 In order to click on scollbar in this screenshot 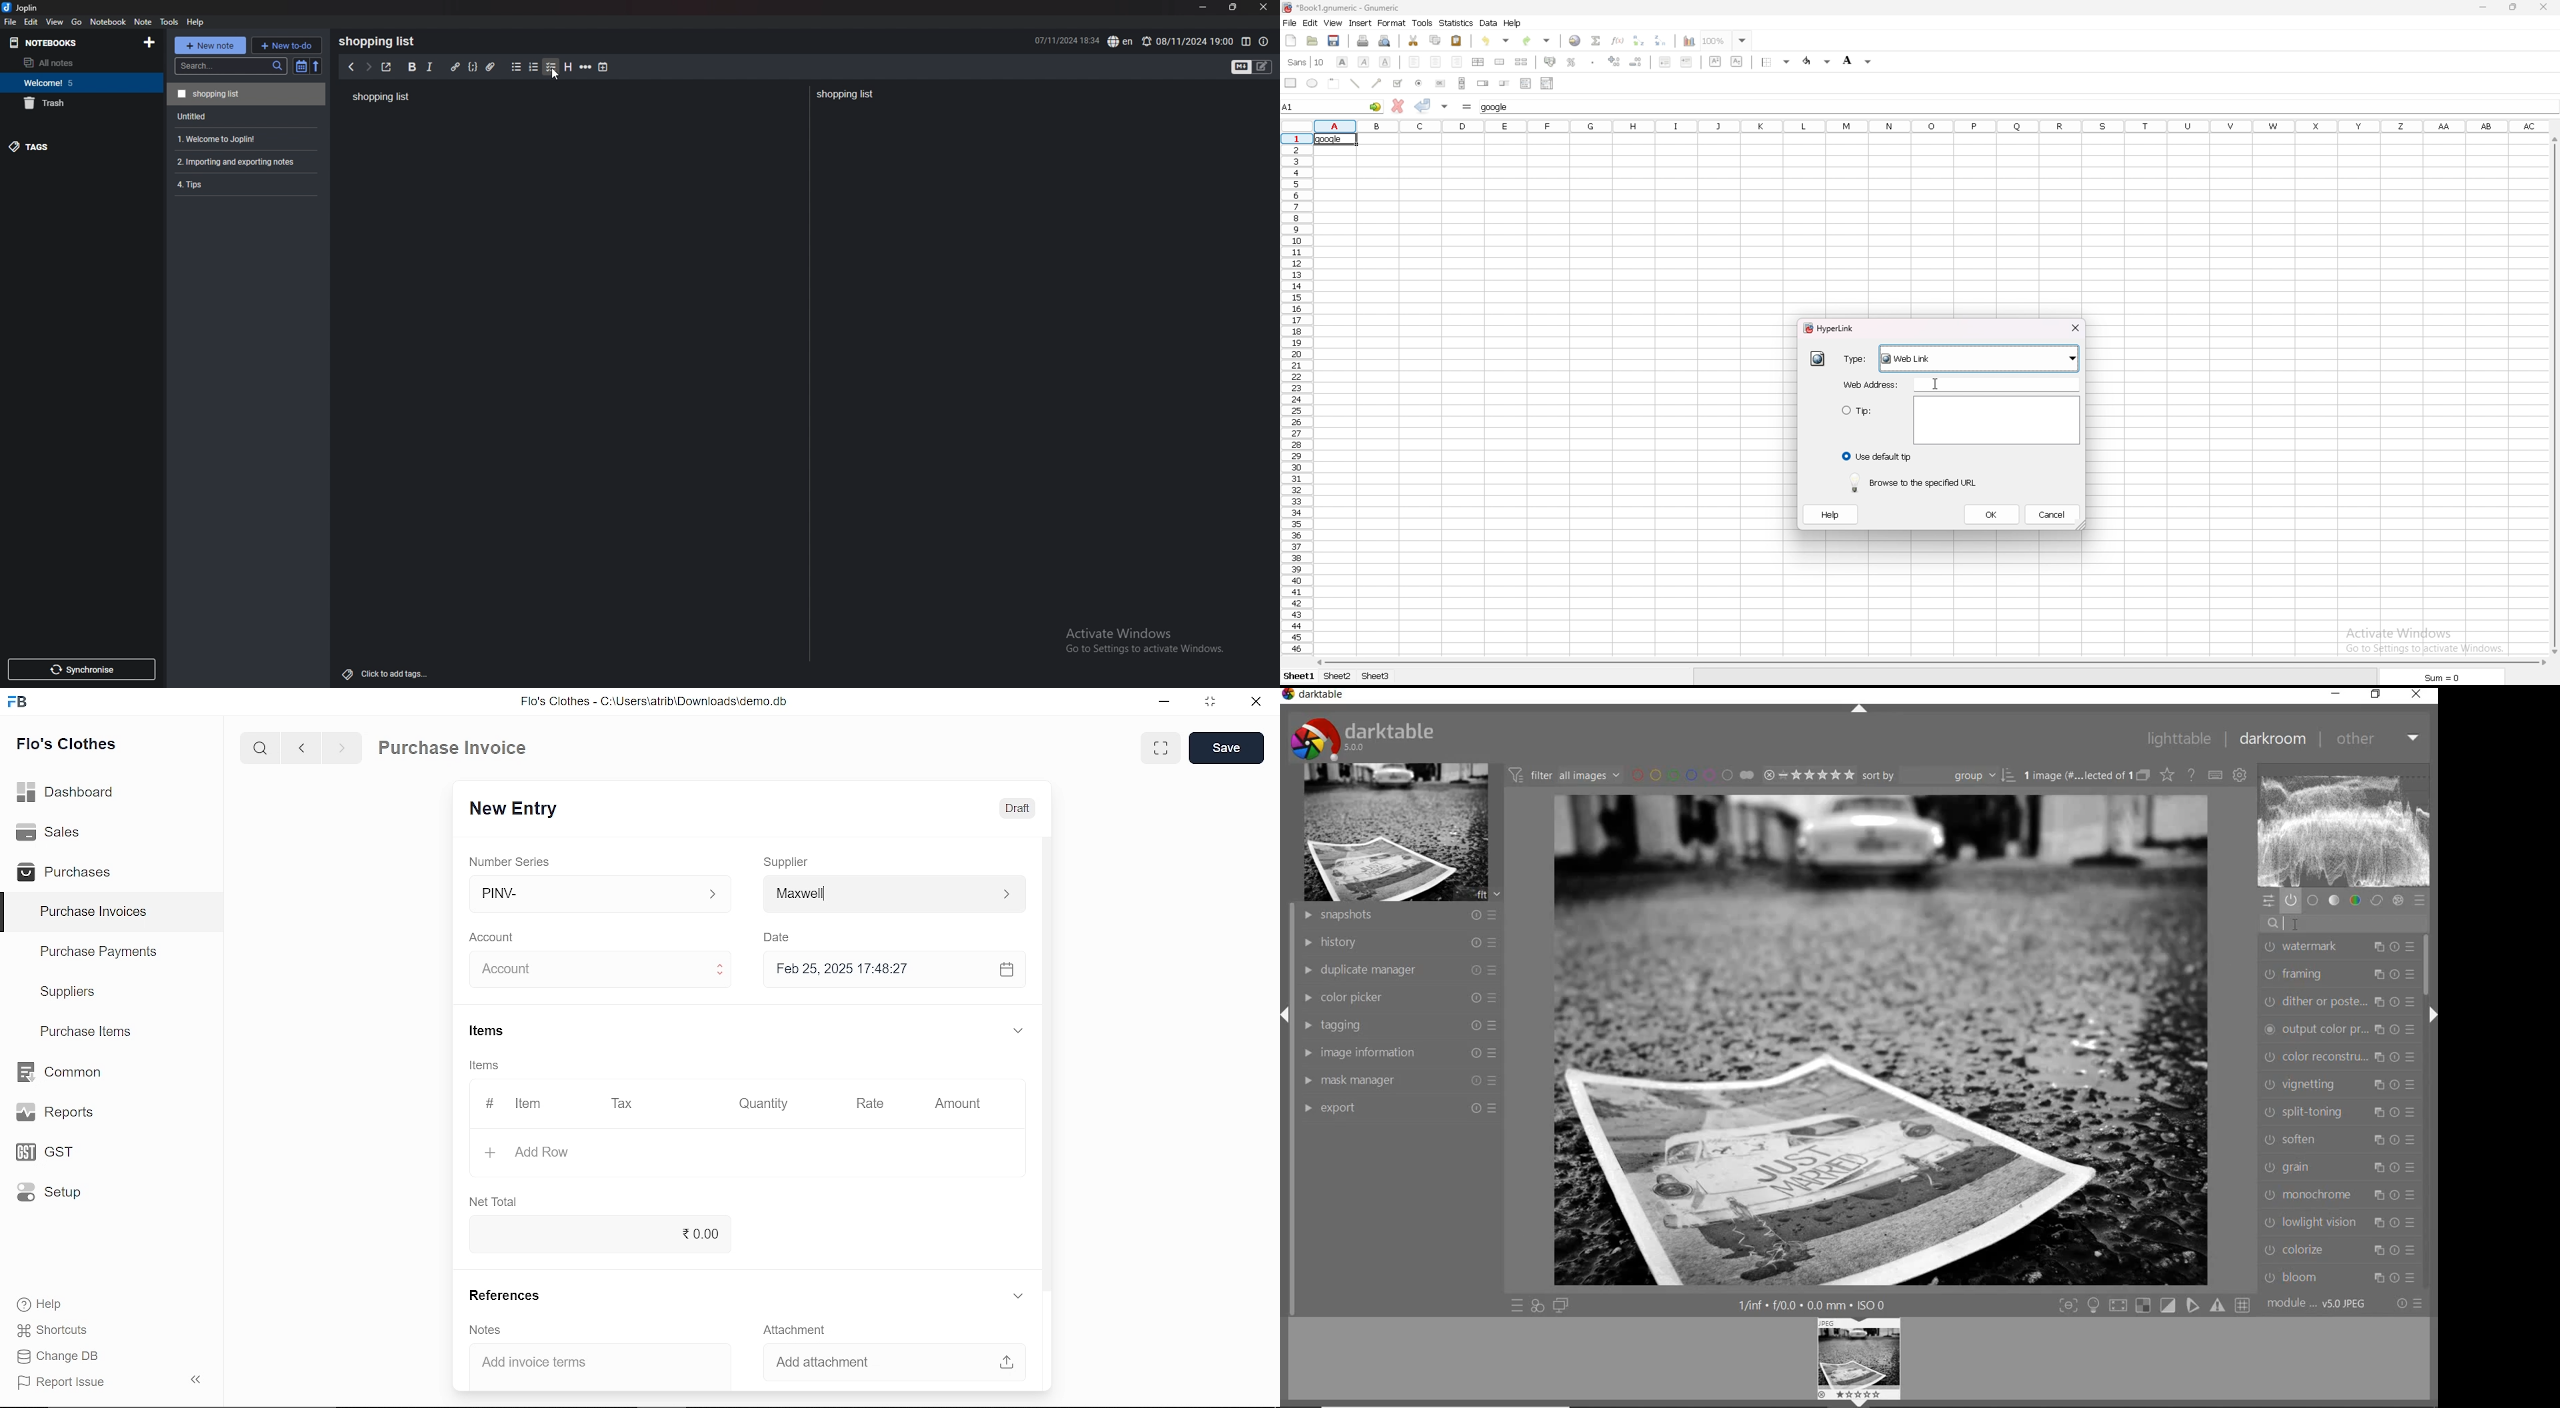, I will do `click(2430, 965)`.